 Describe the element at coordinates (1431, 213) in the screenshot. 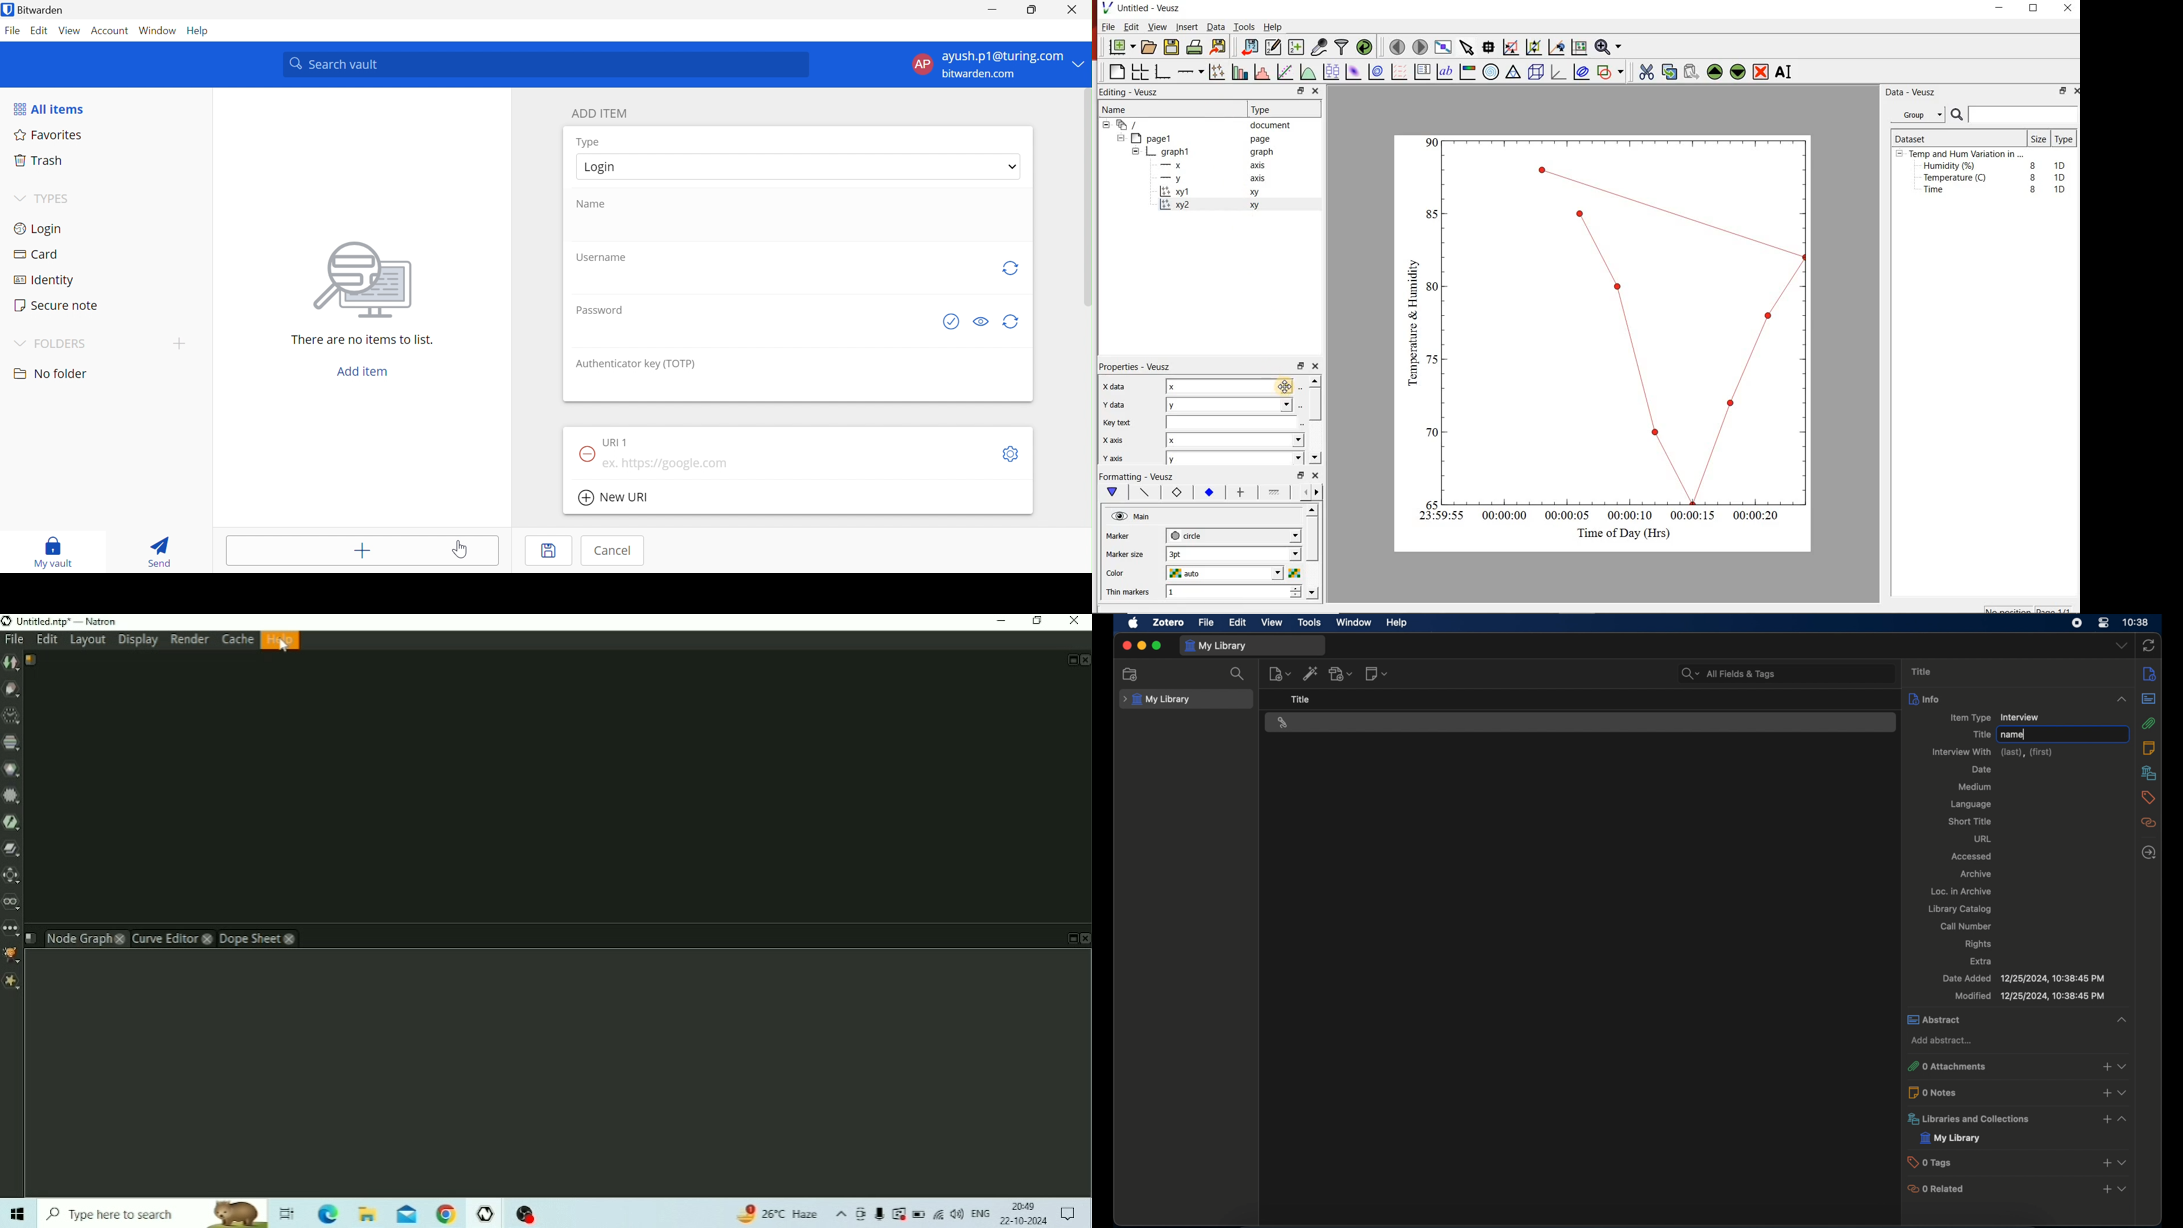

I see `0.8` at that location.